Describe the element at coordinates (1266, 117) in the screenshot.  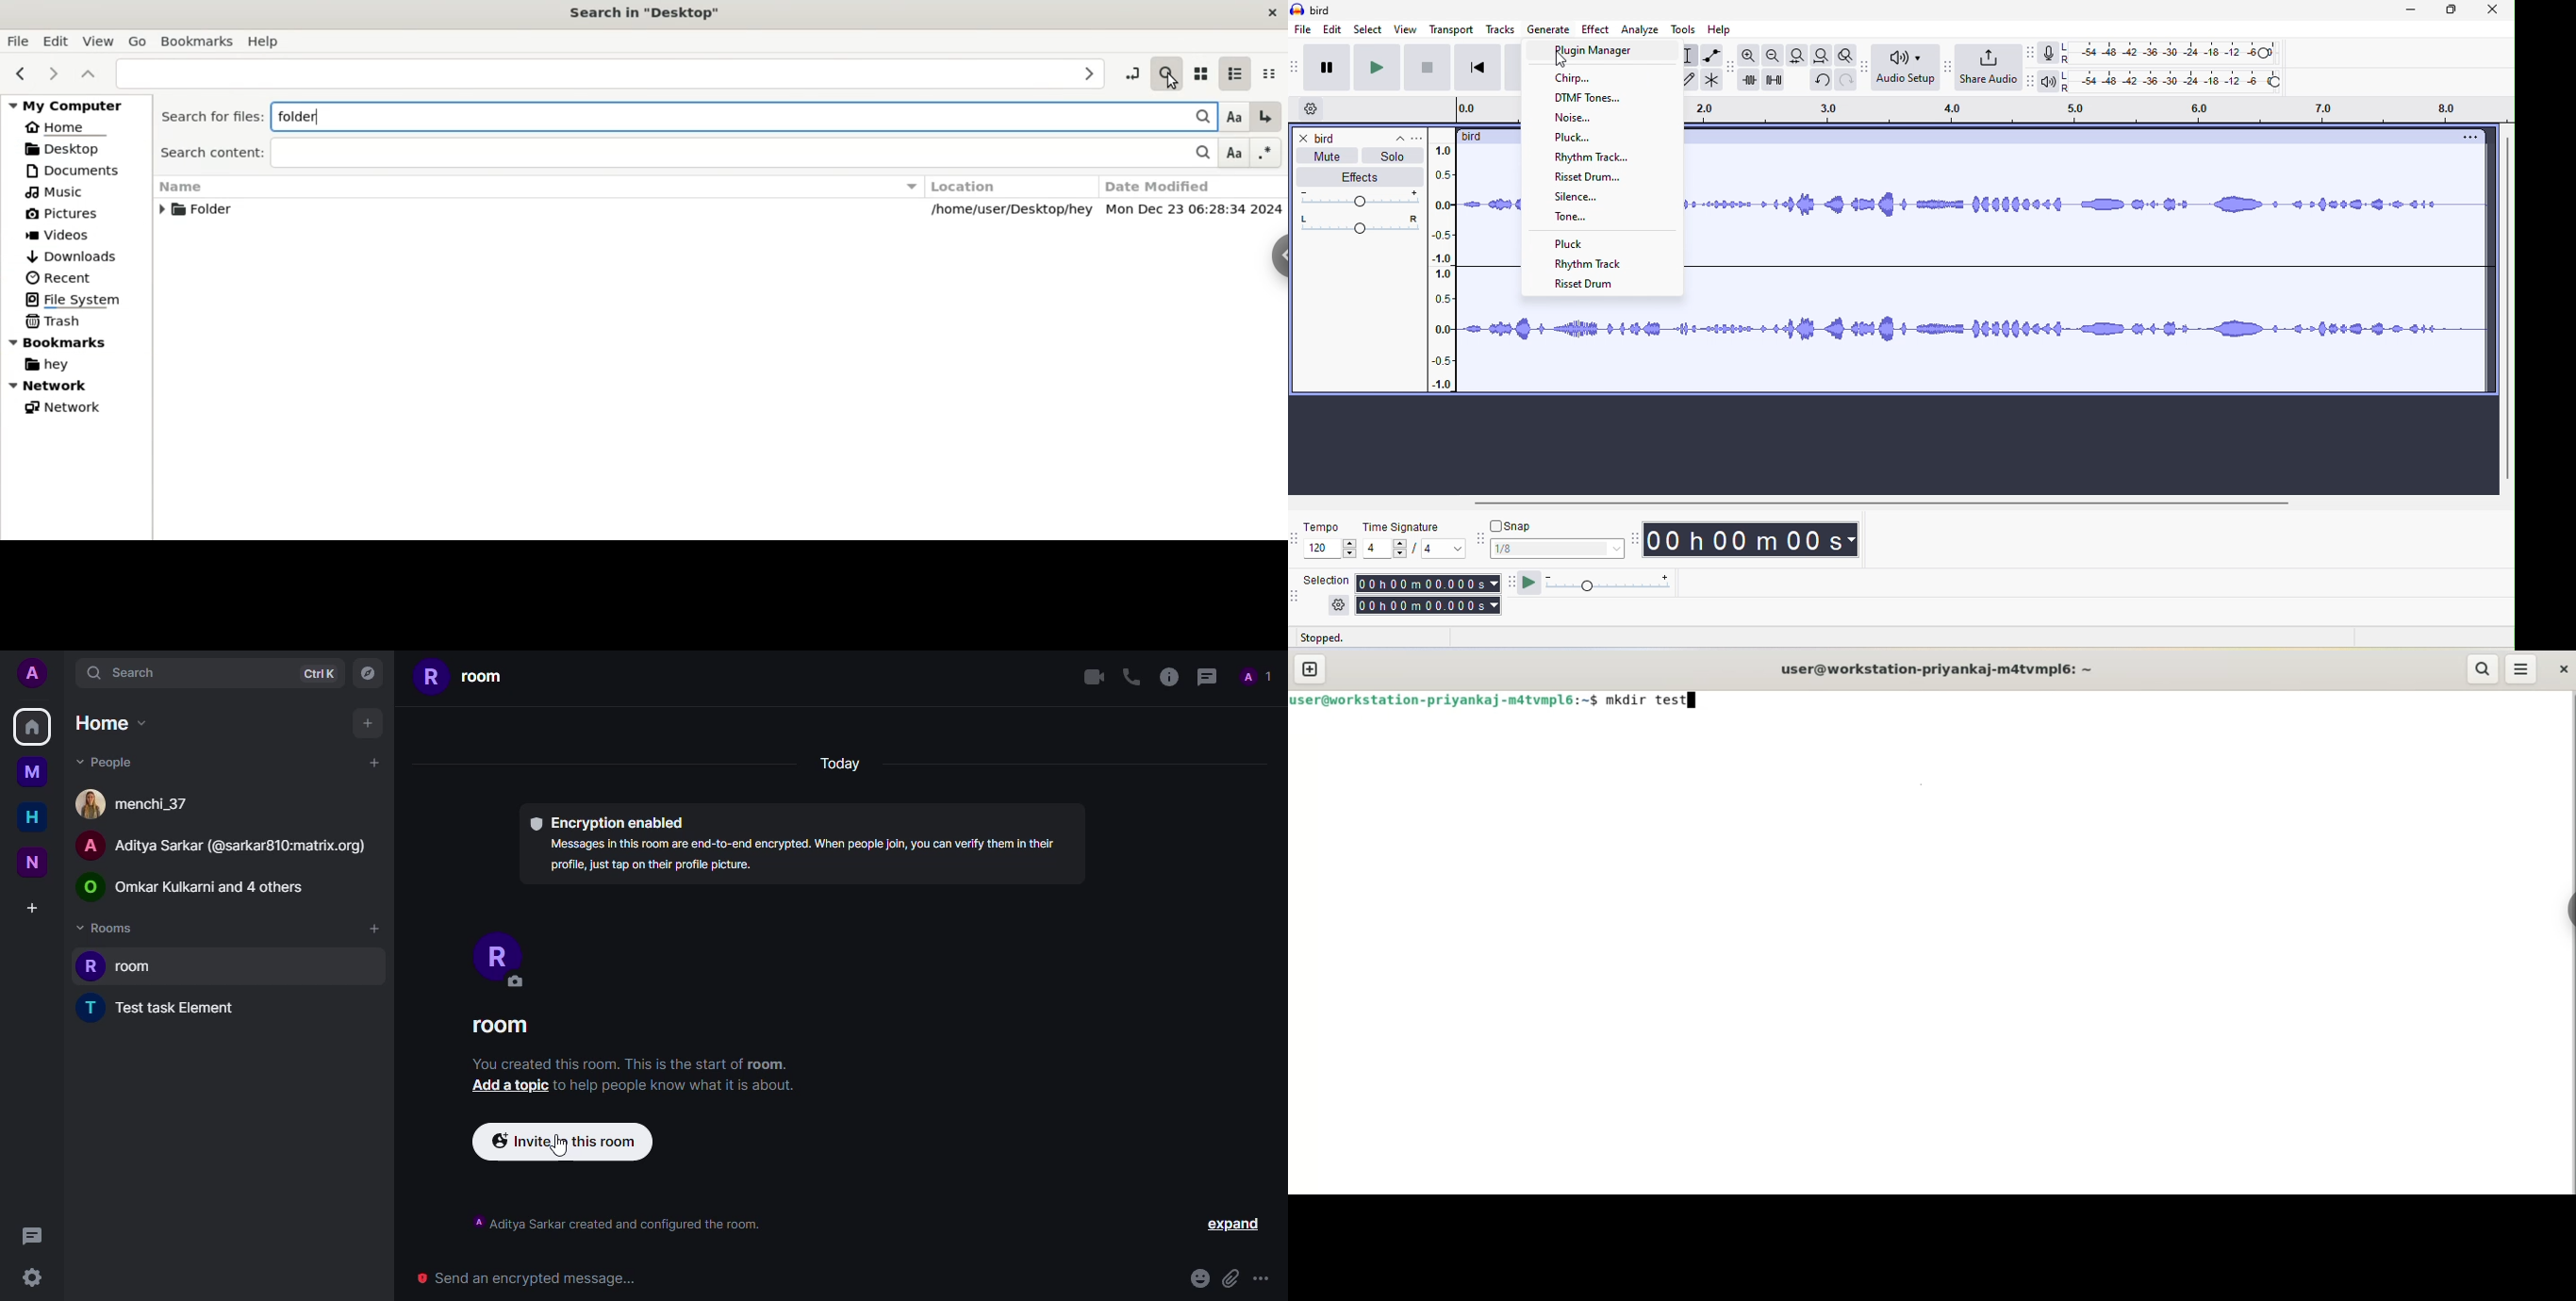
I see `Enter` at that location.